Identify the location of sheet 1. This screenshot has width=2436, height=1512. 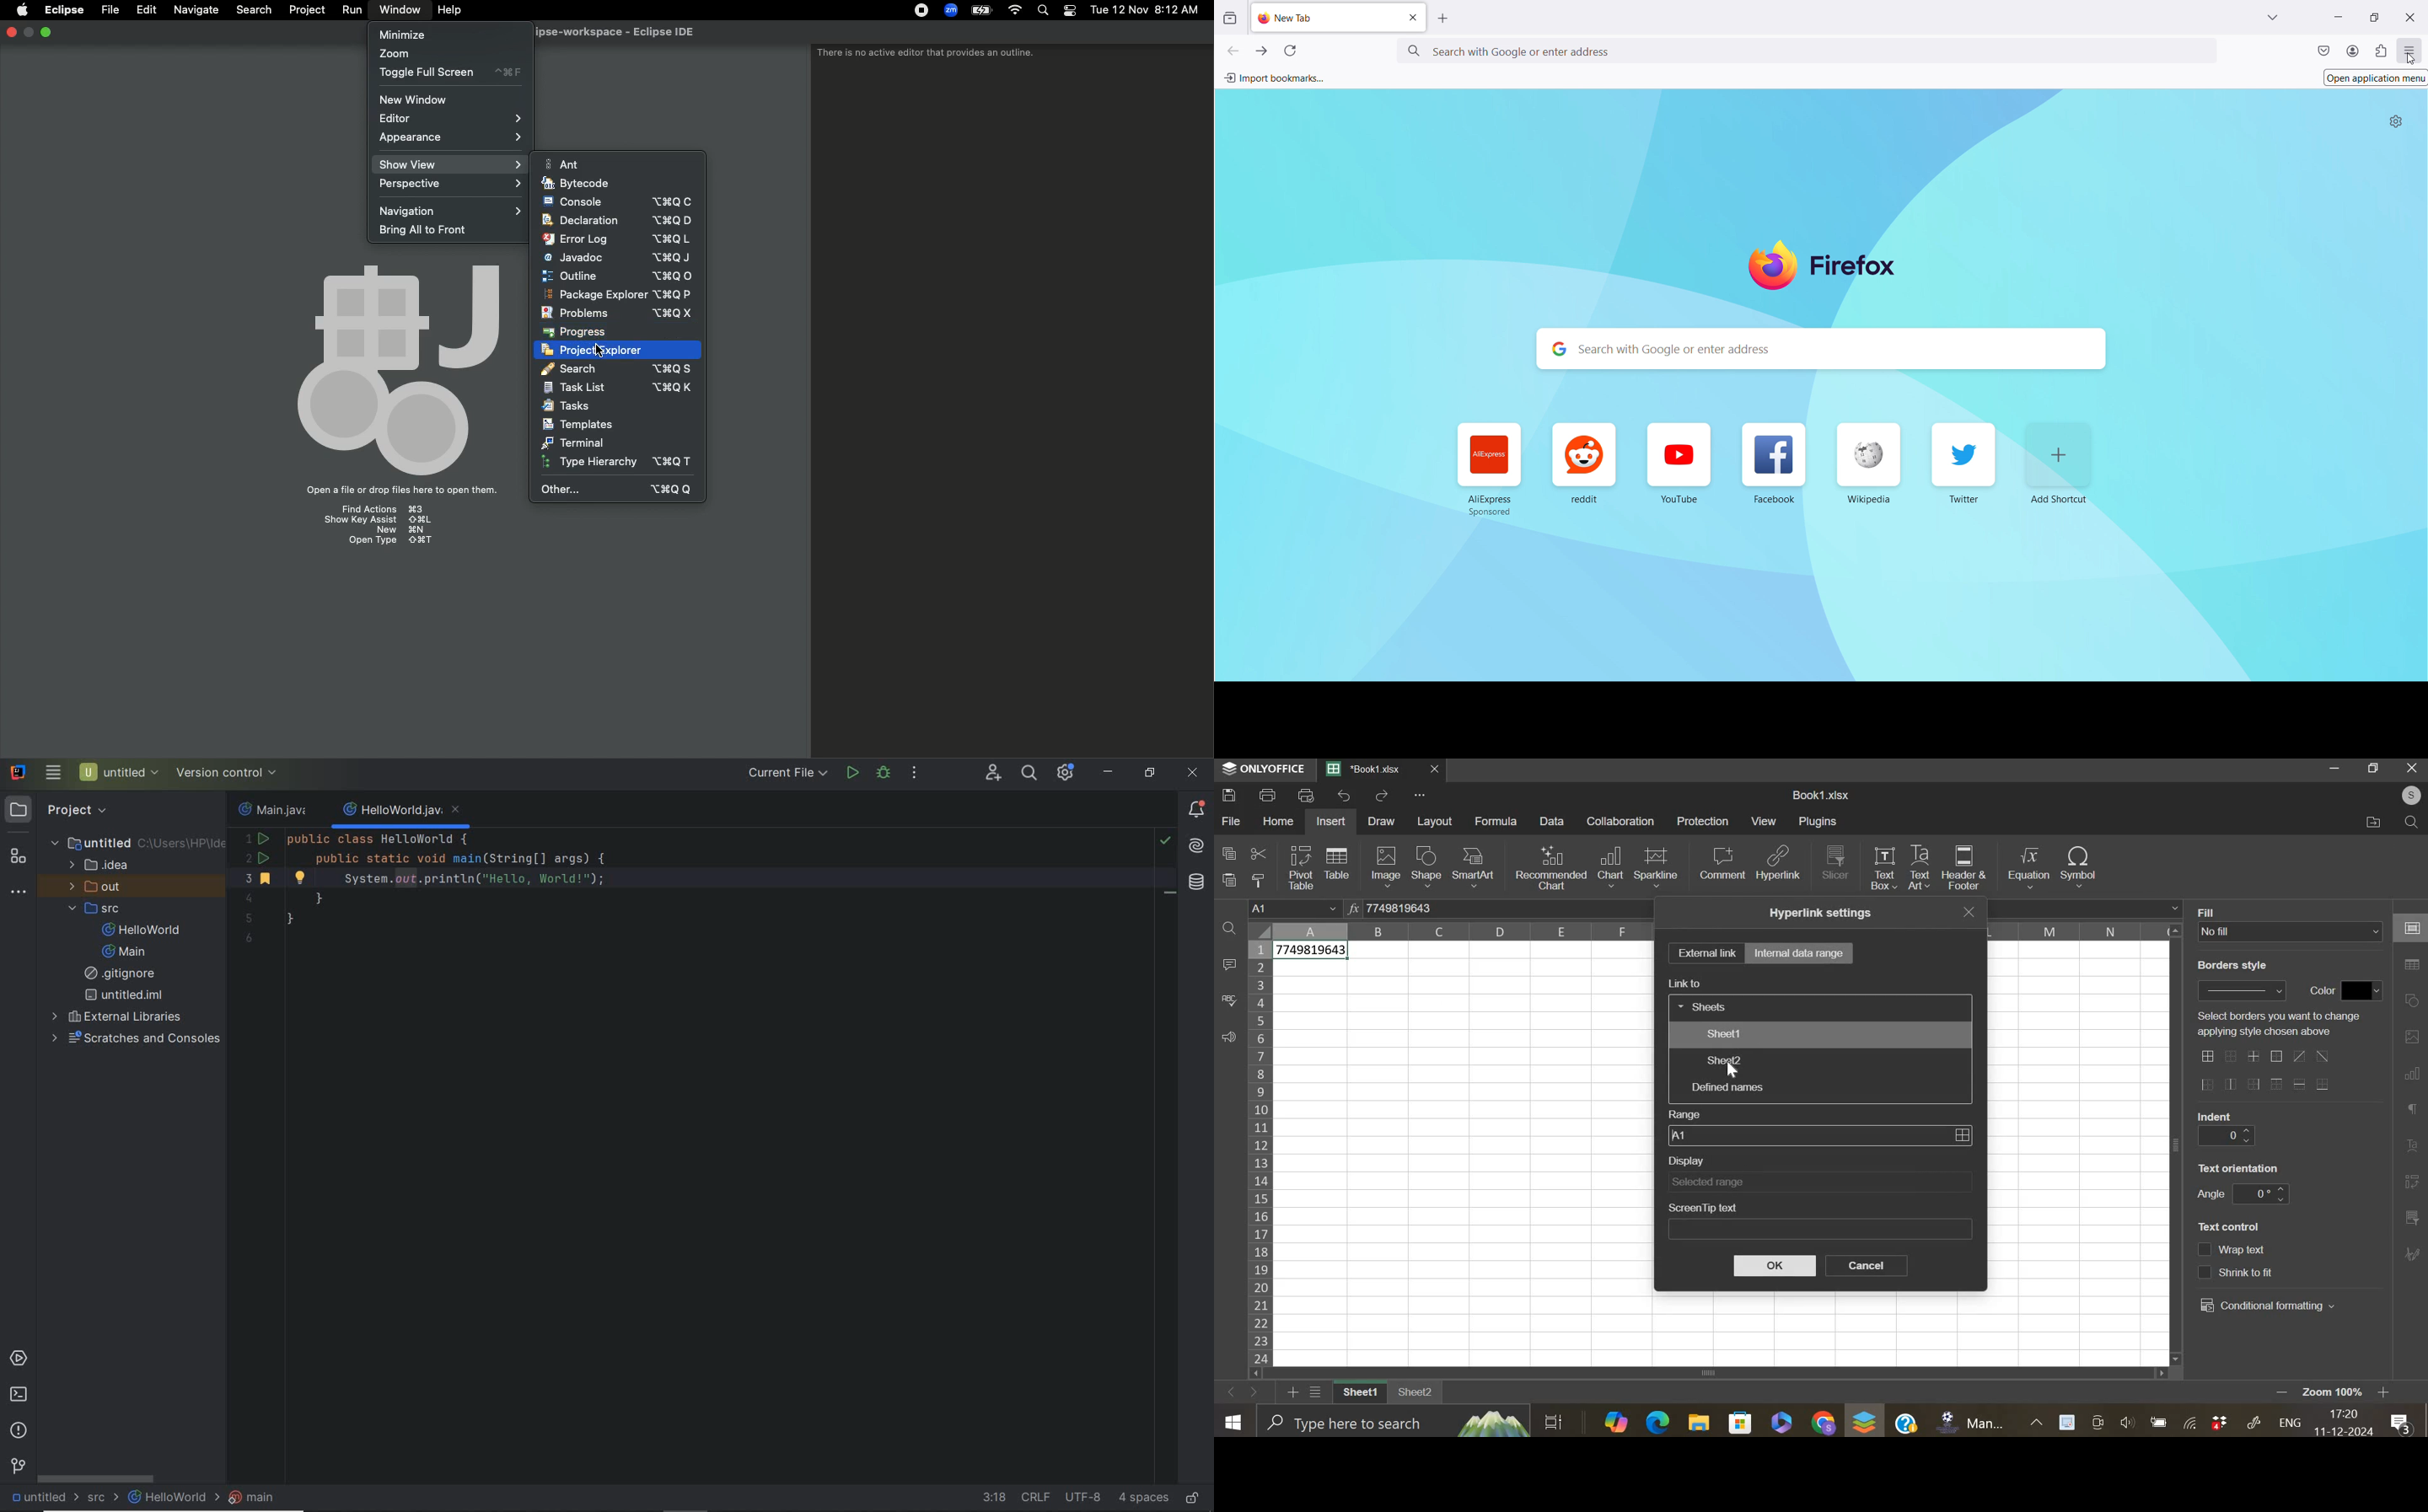
(1357, 1393).